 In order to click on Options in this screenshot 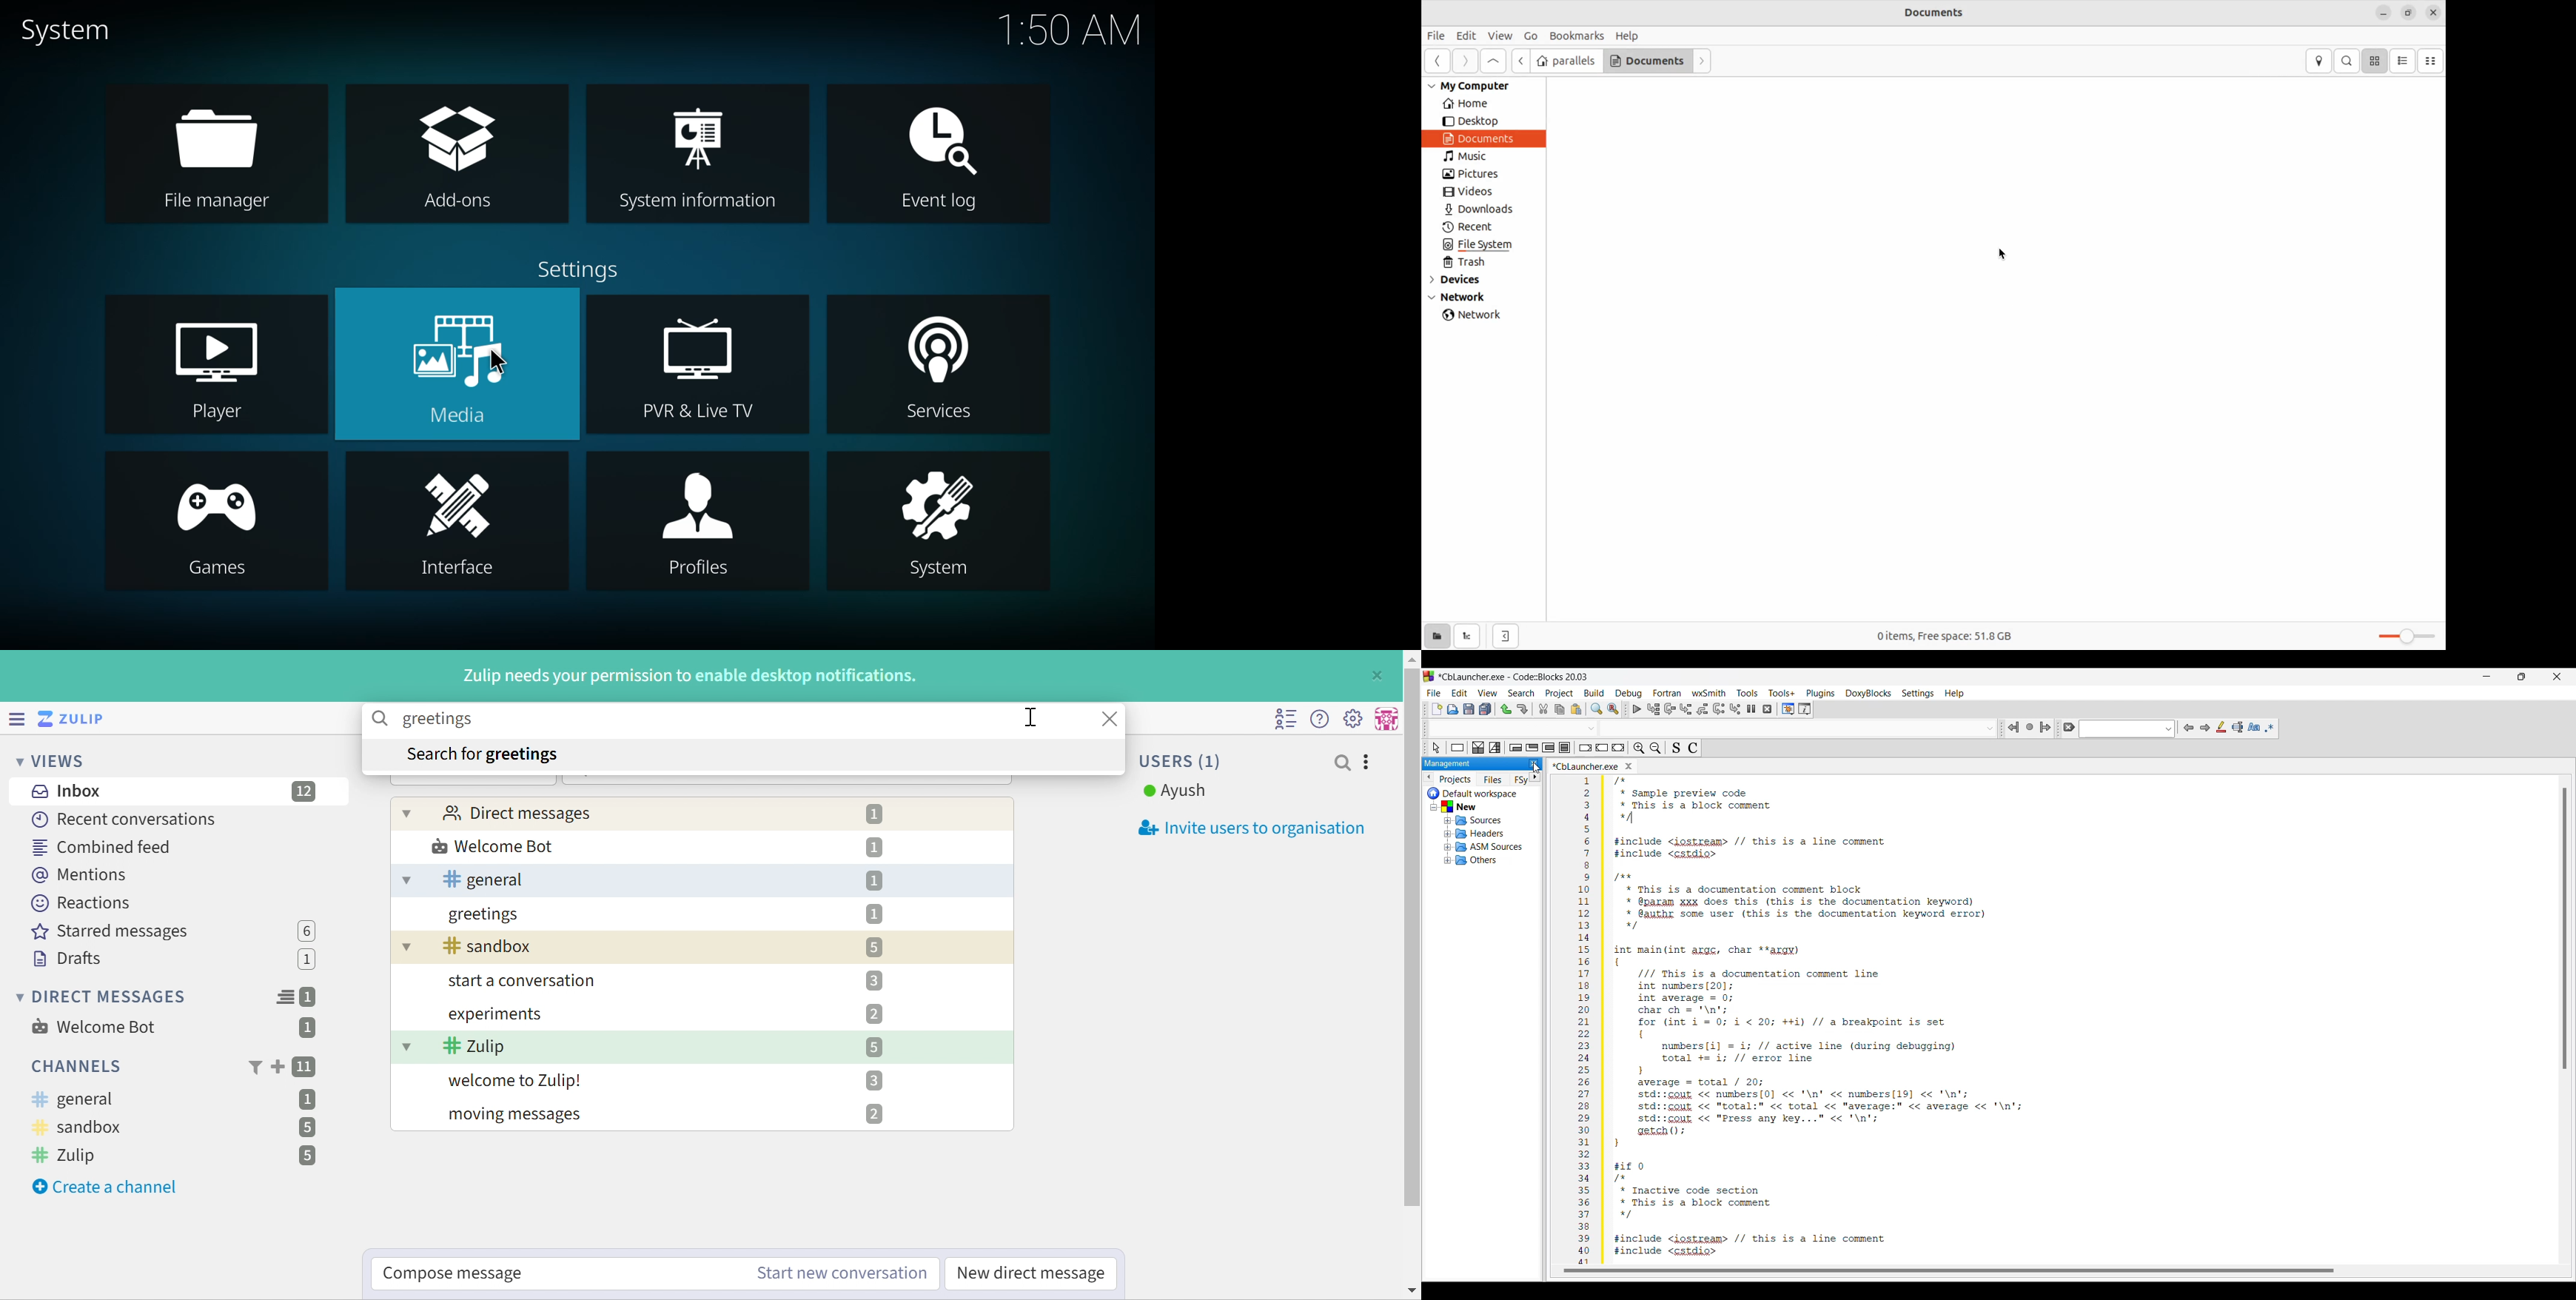, I will do `click(1367, 763)`.